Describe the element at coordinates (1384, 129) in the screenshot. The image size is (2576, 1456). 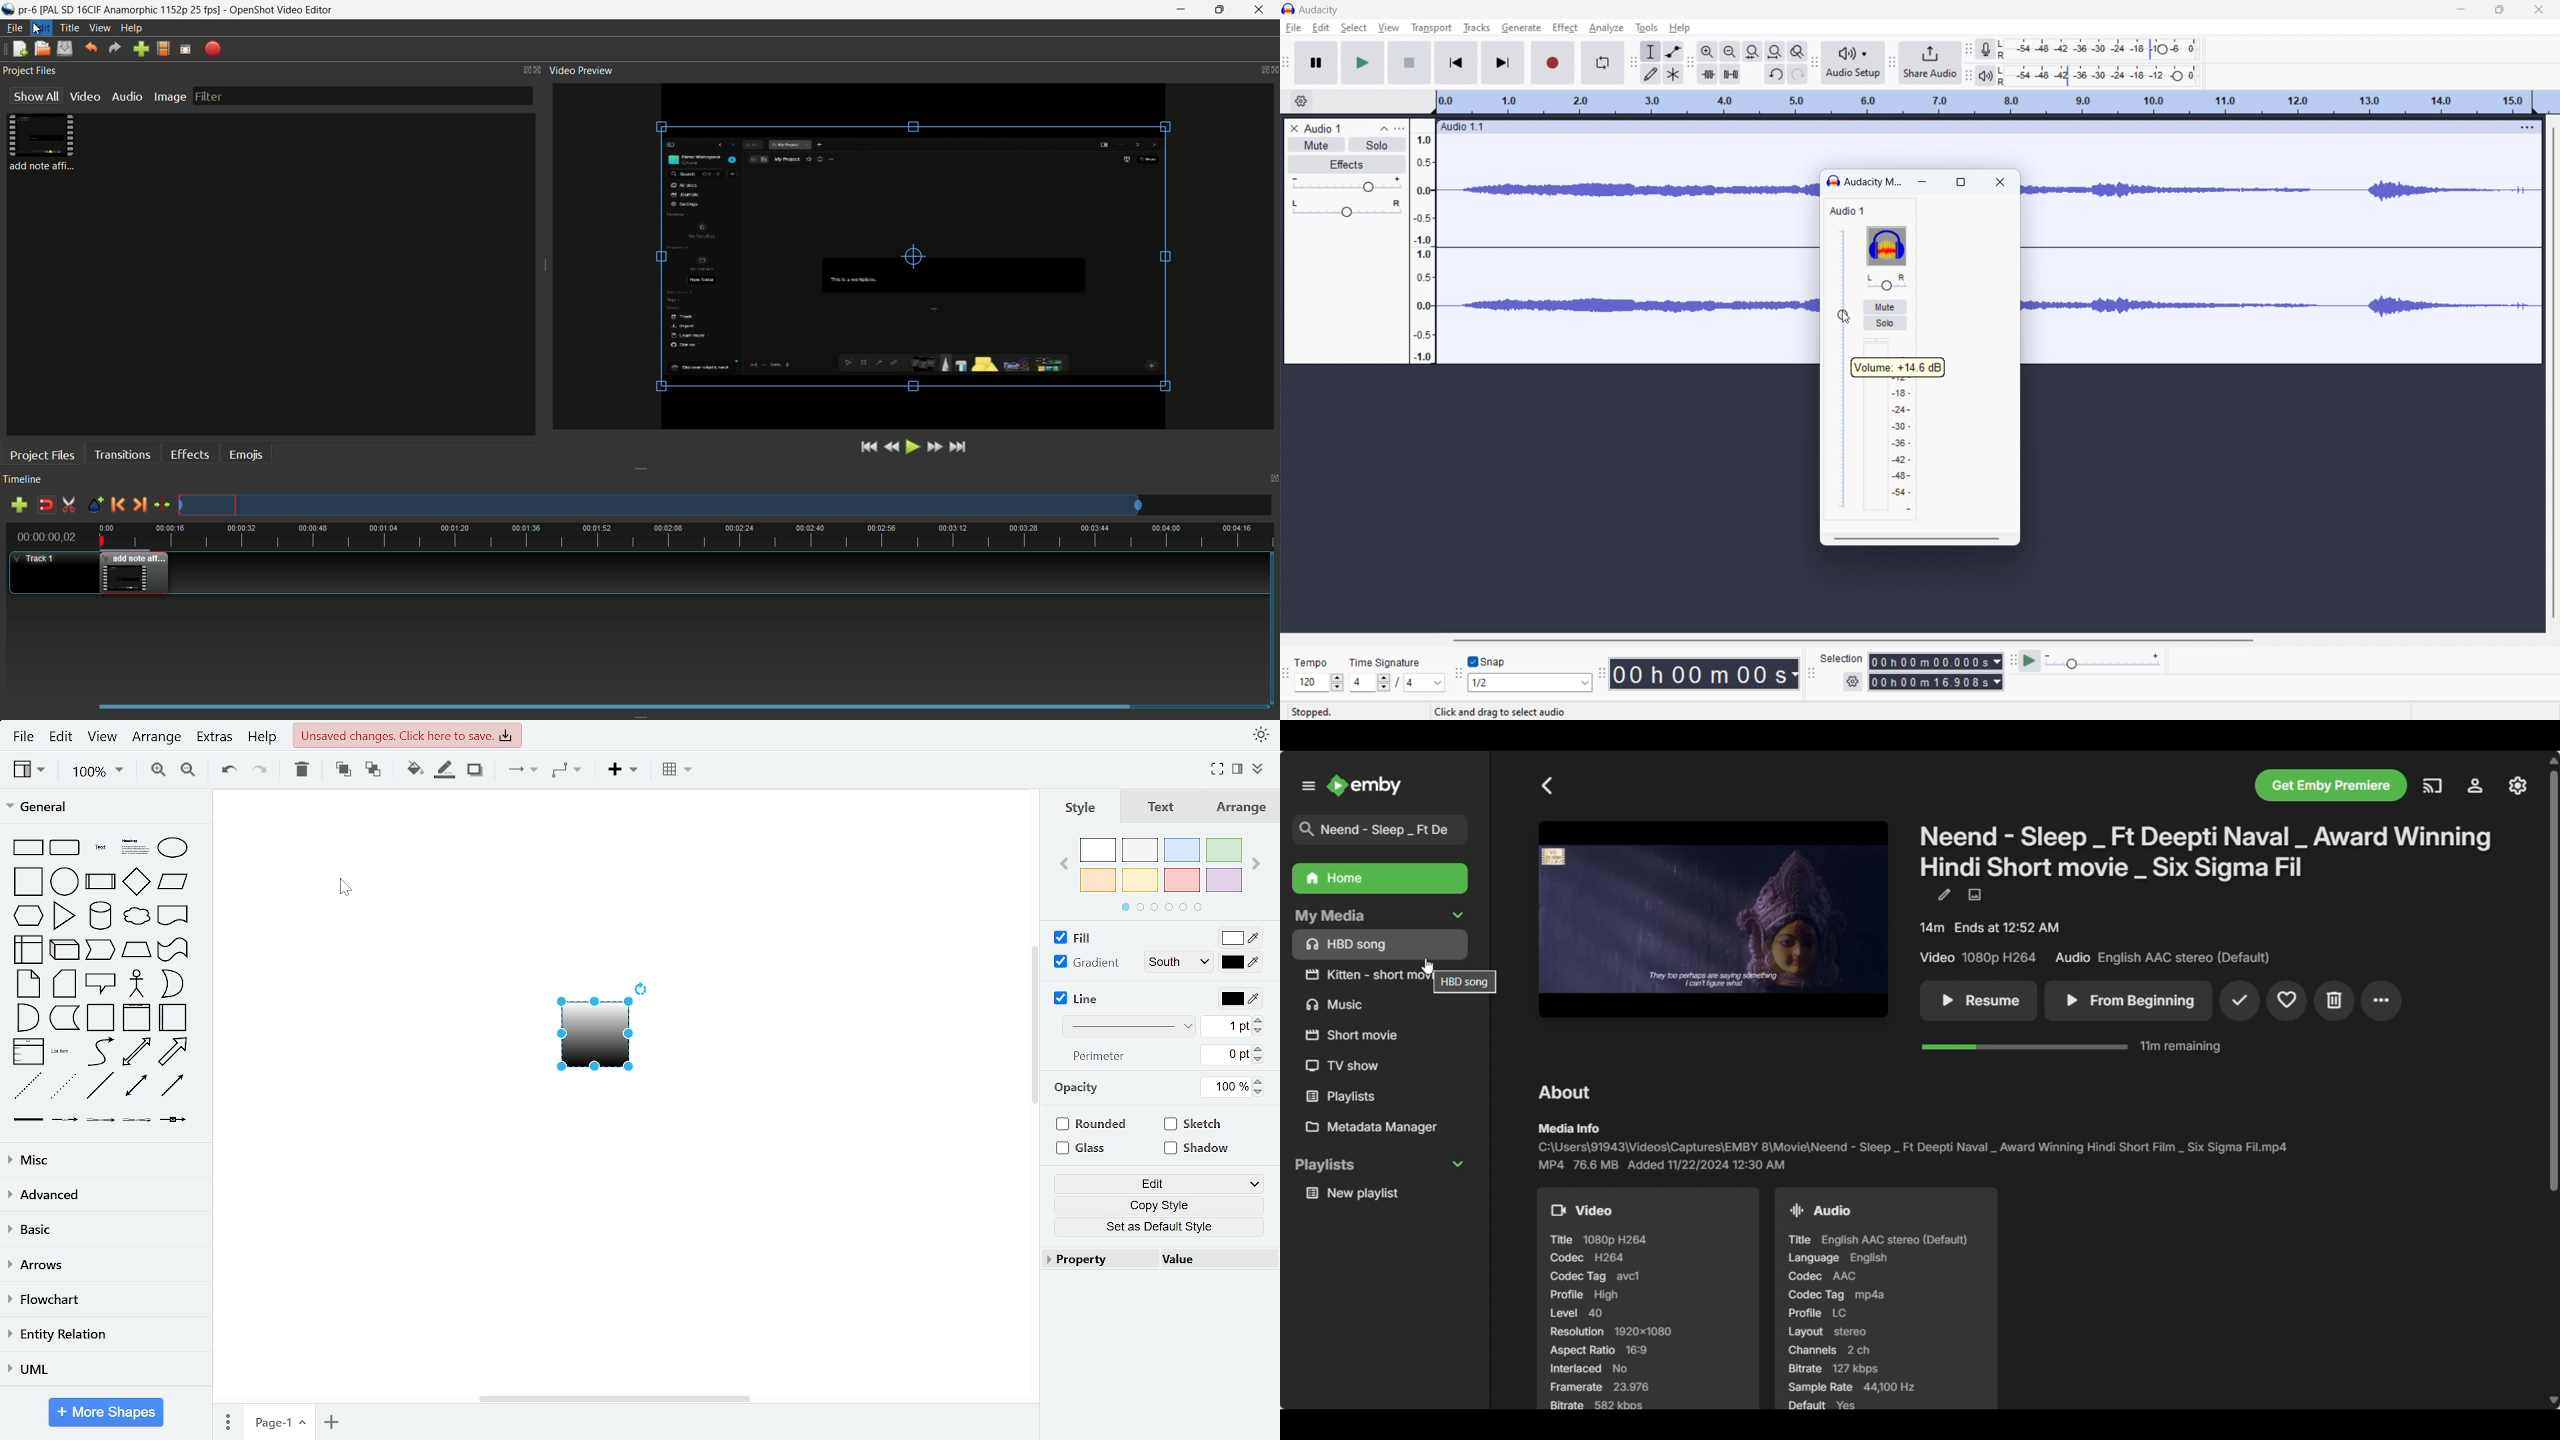
I see `collapse` at that location.